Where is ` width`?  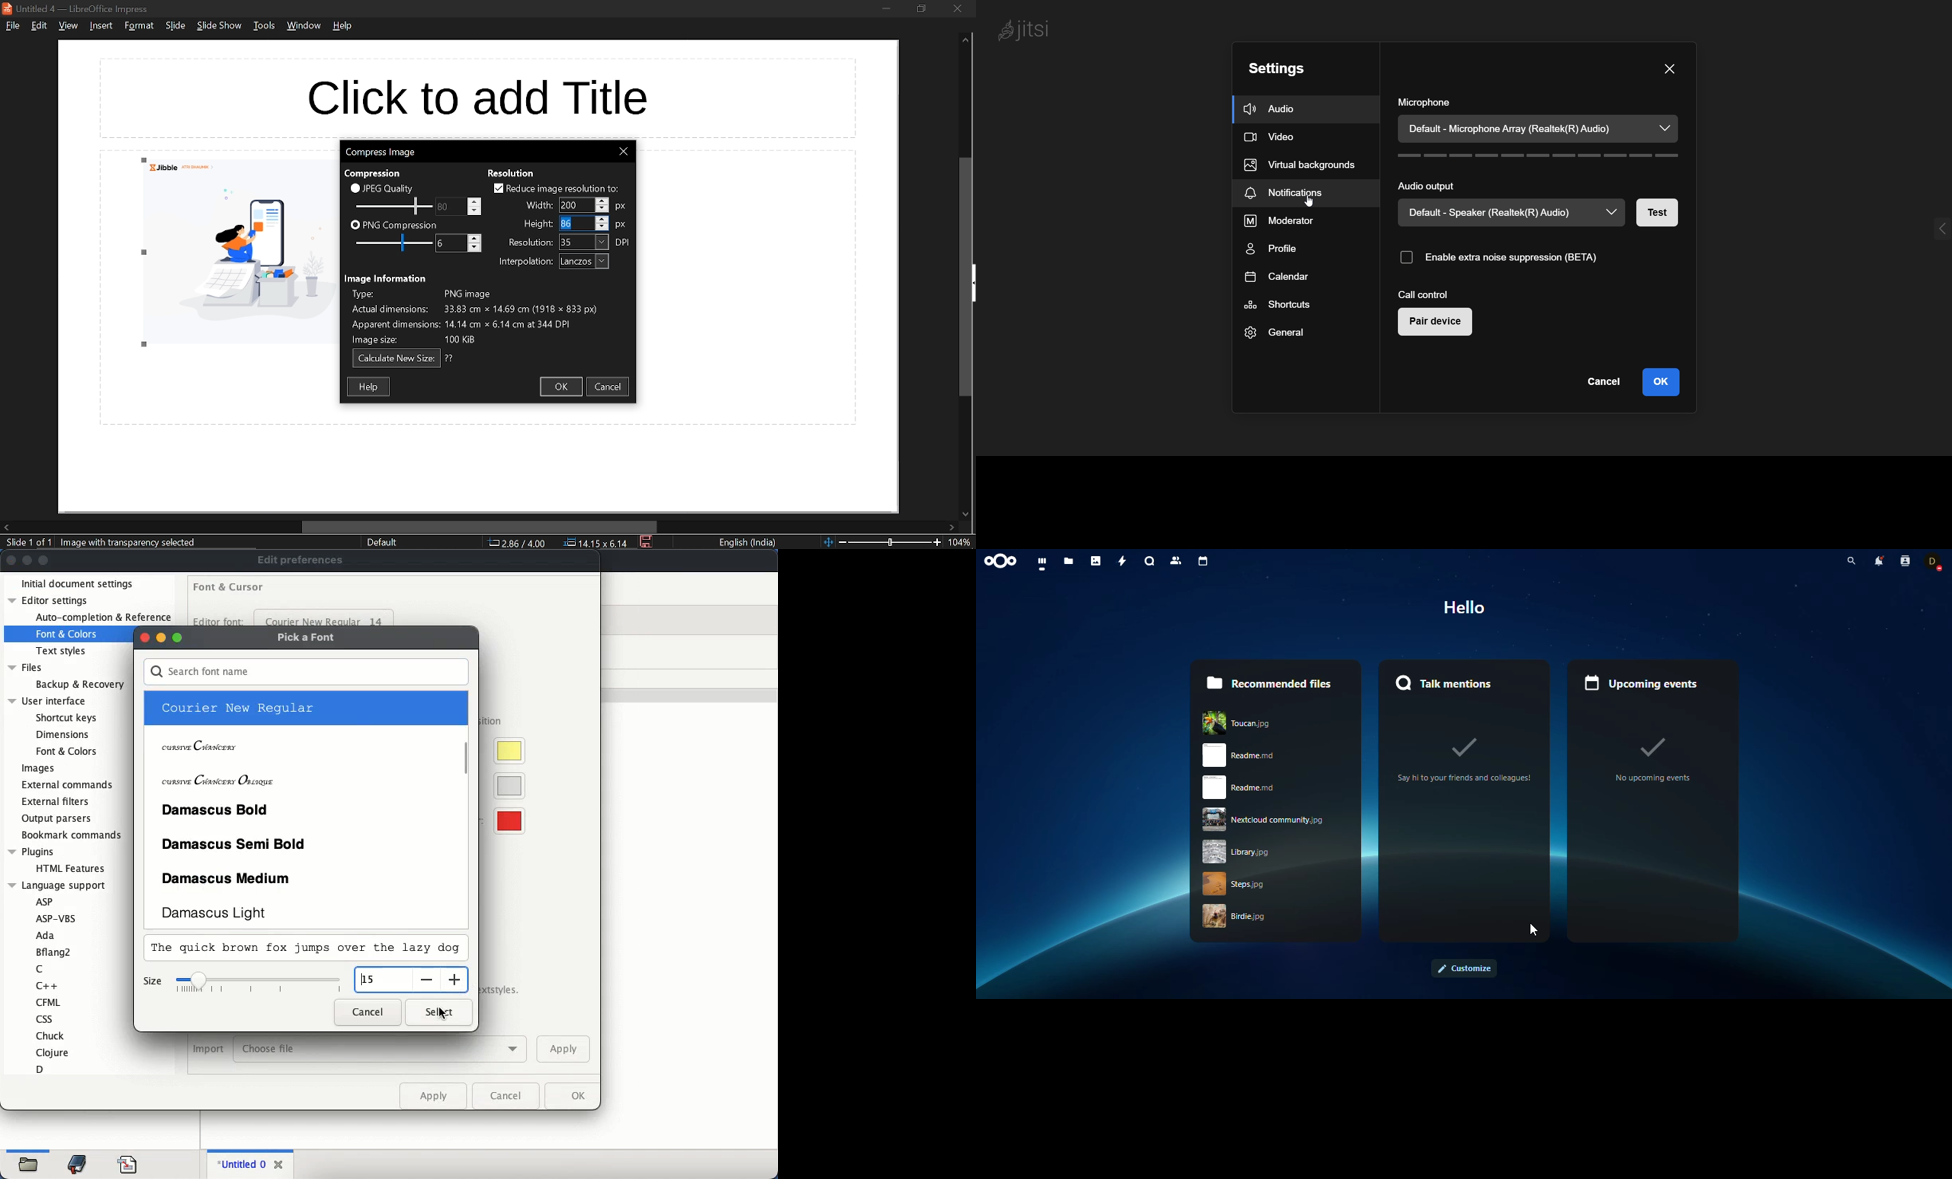
 width is located at coordinates (575, 205).